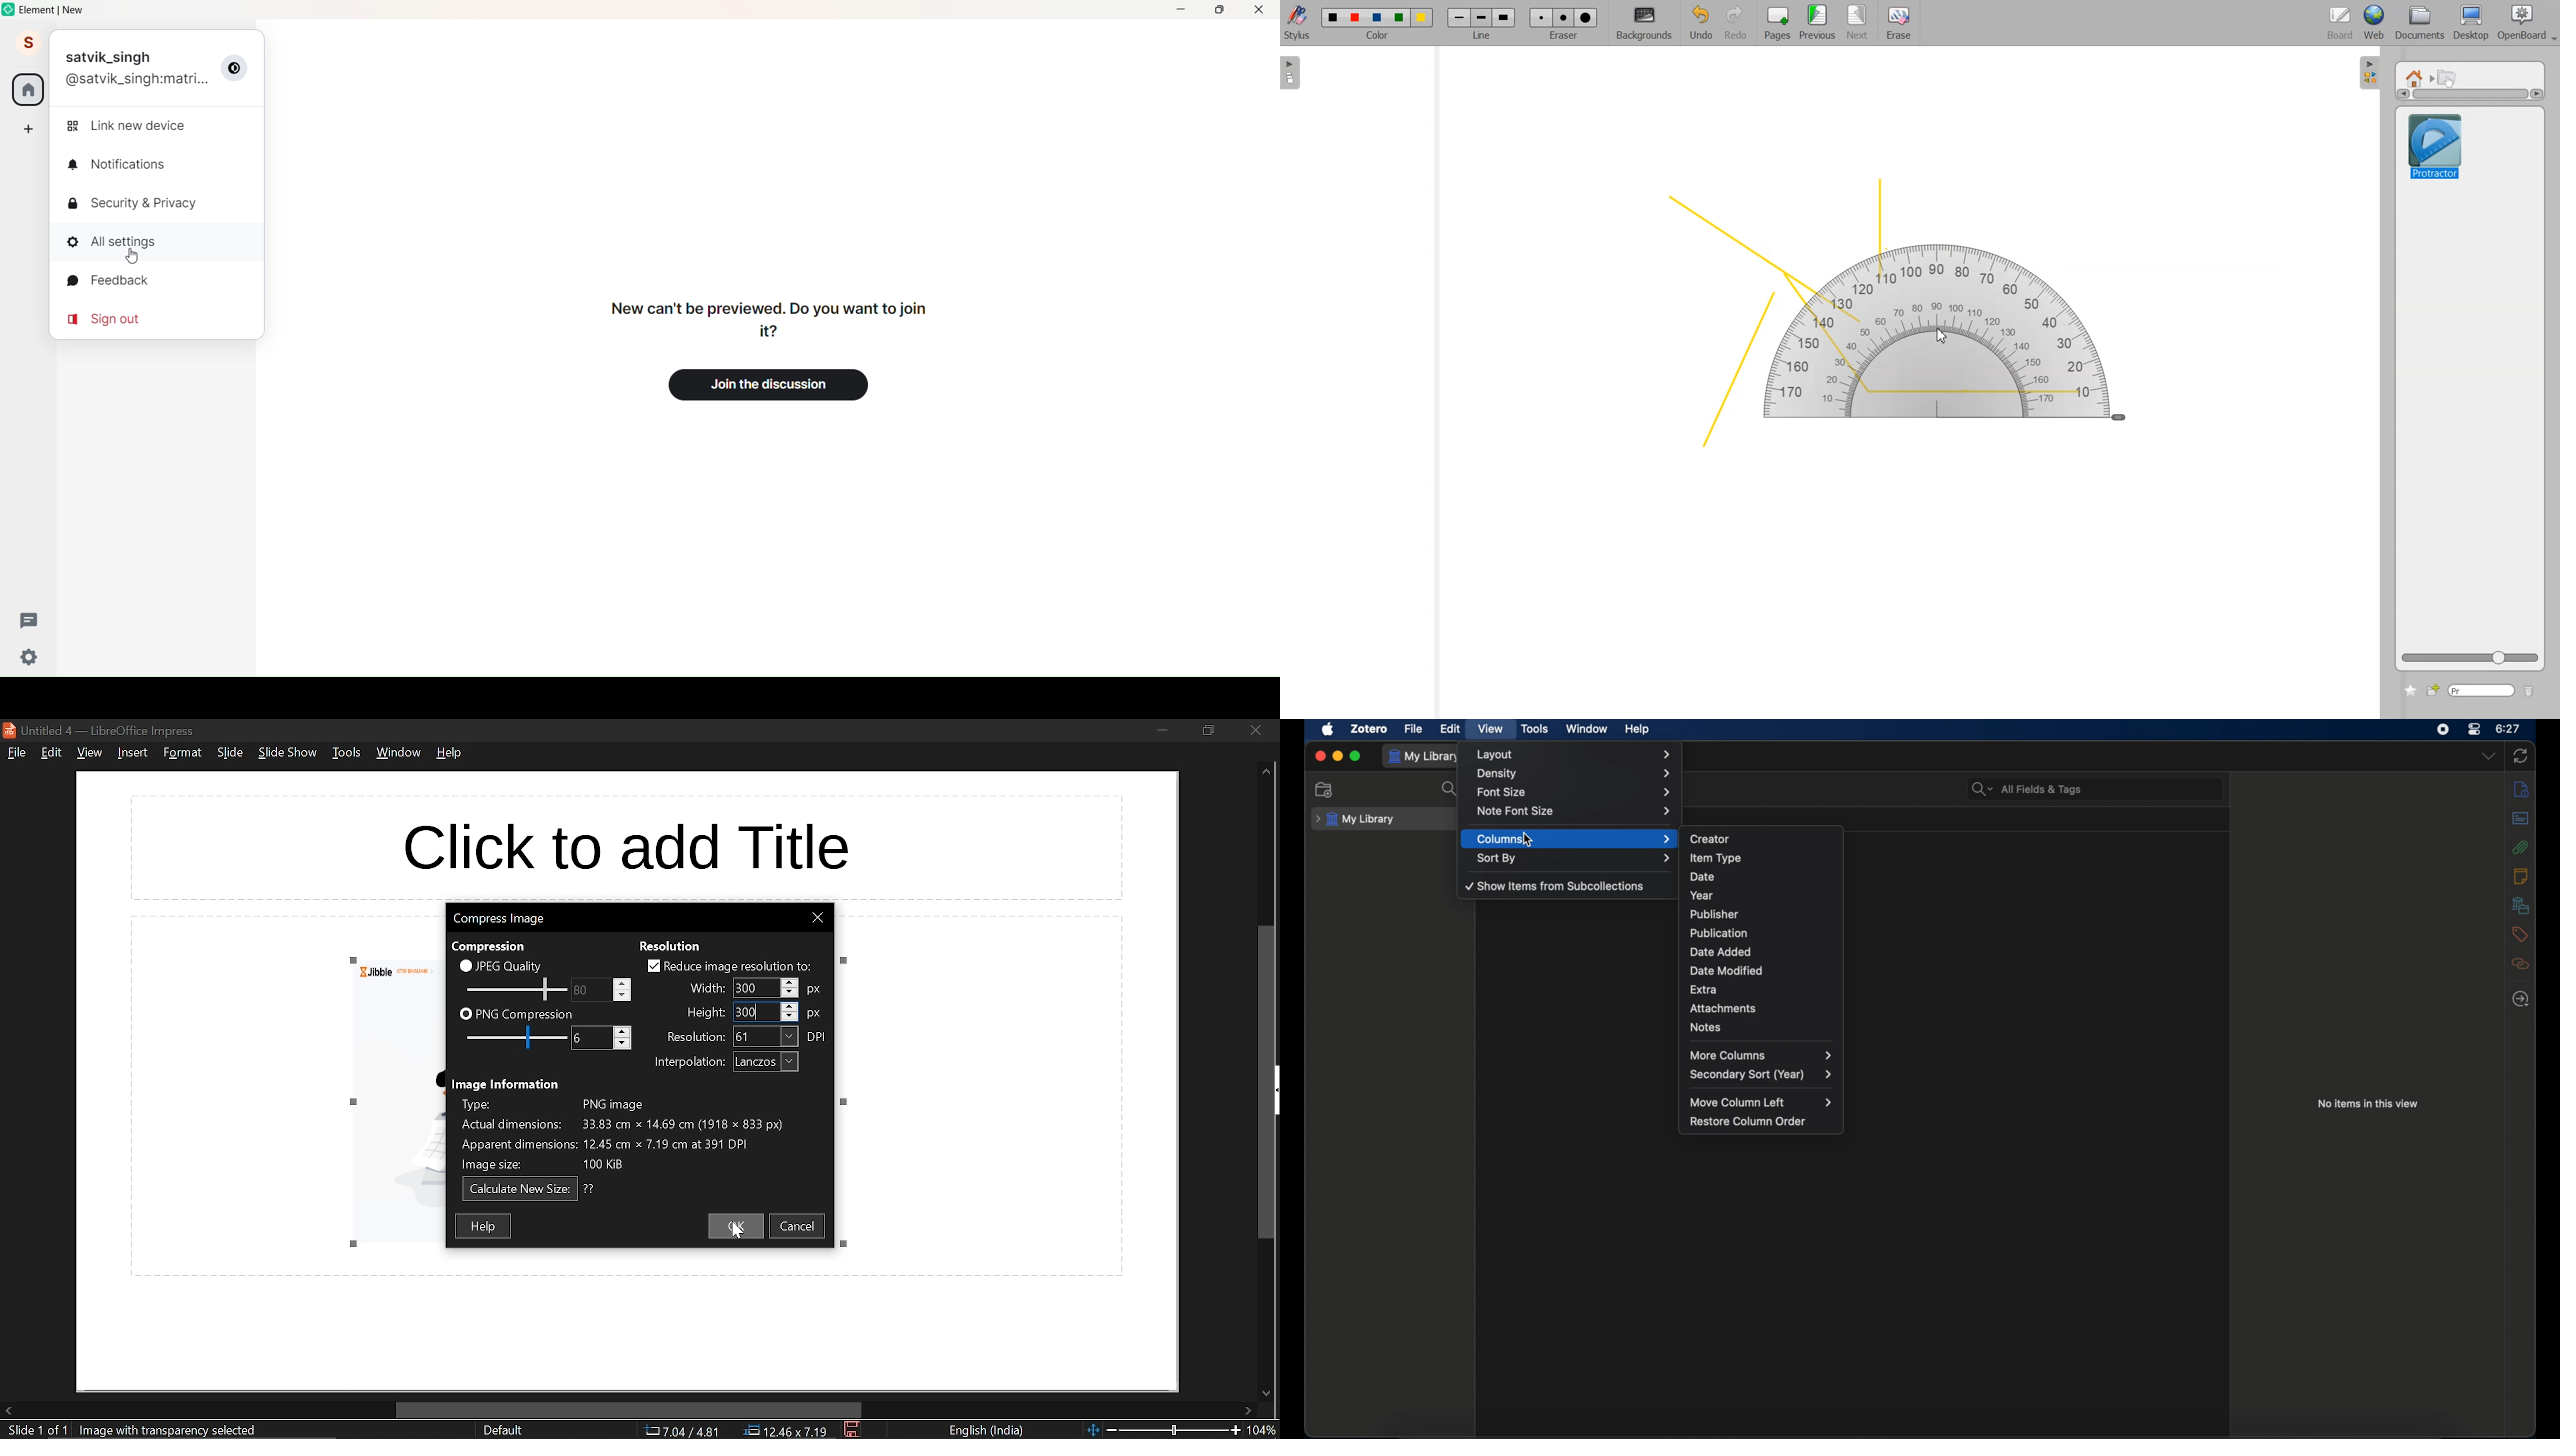 This screenshot has height=1456, width=2576. Describe the element at coordinates (1328, 729) in the screenshot. I see `apple icon` at that location.